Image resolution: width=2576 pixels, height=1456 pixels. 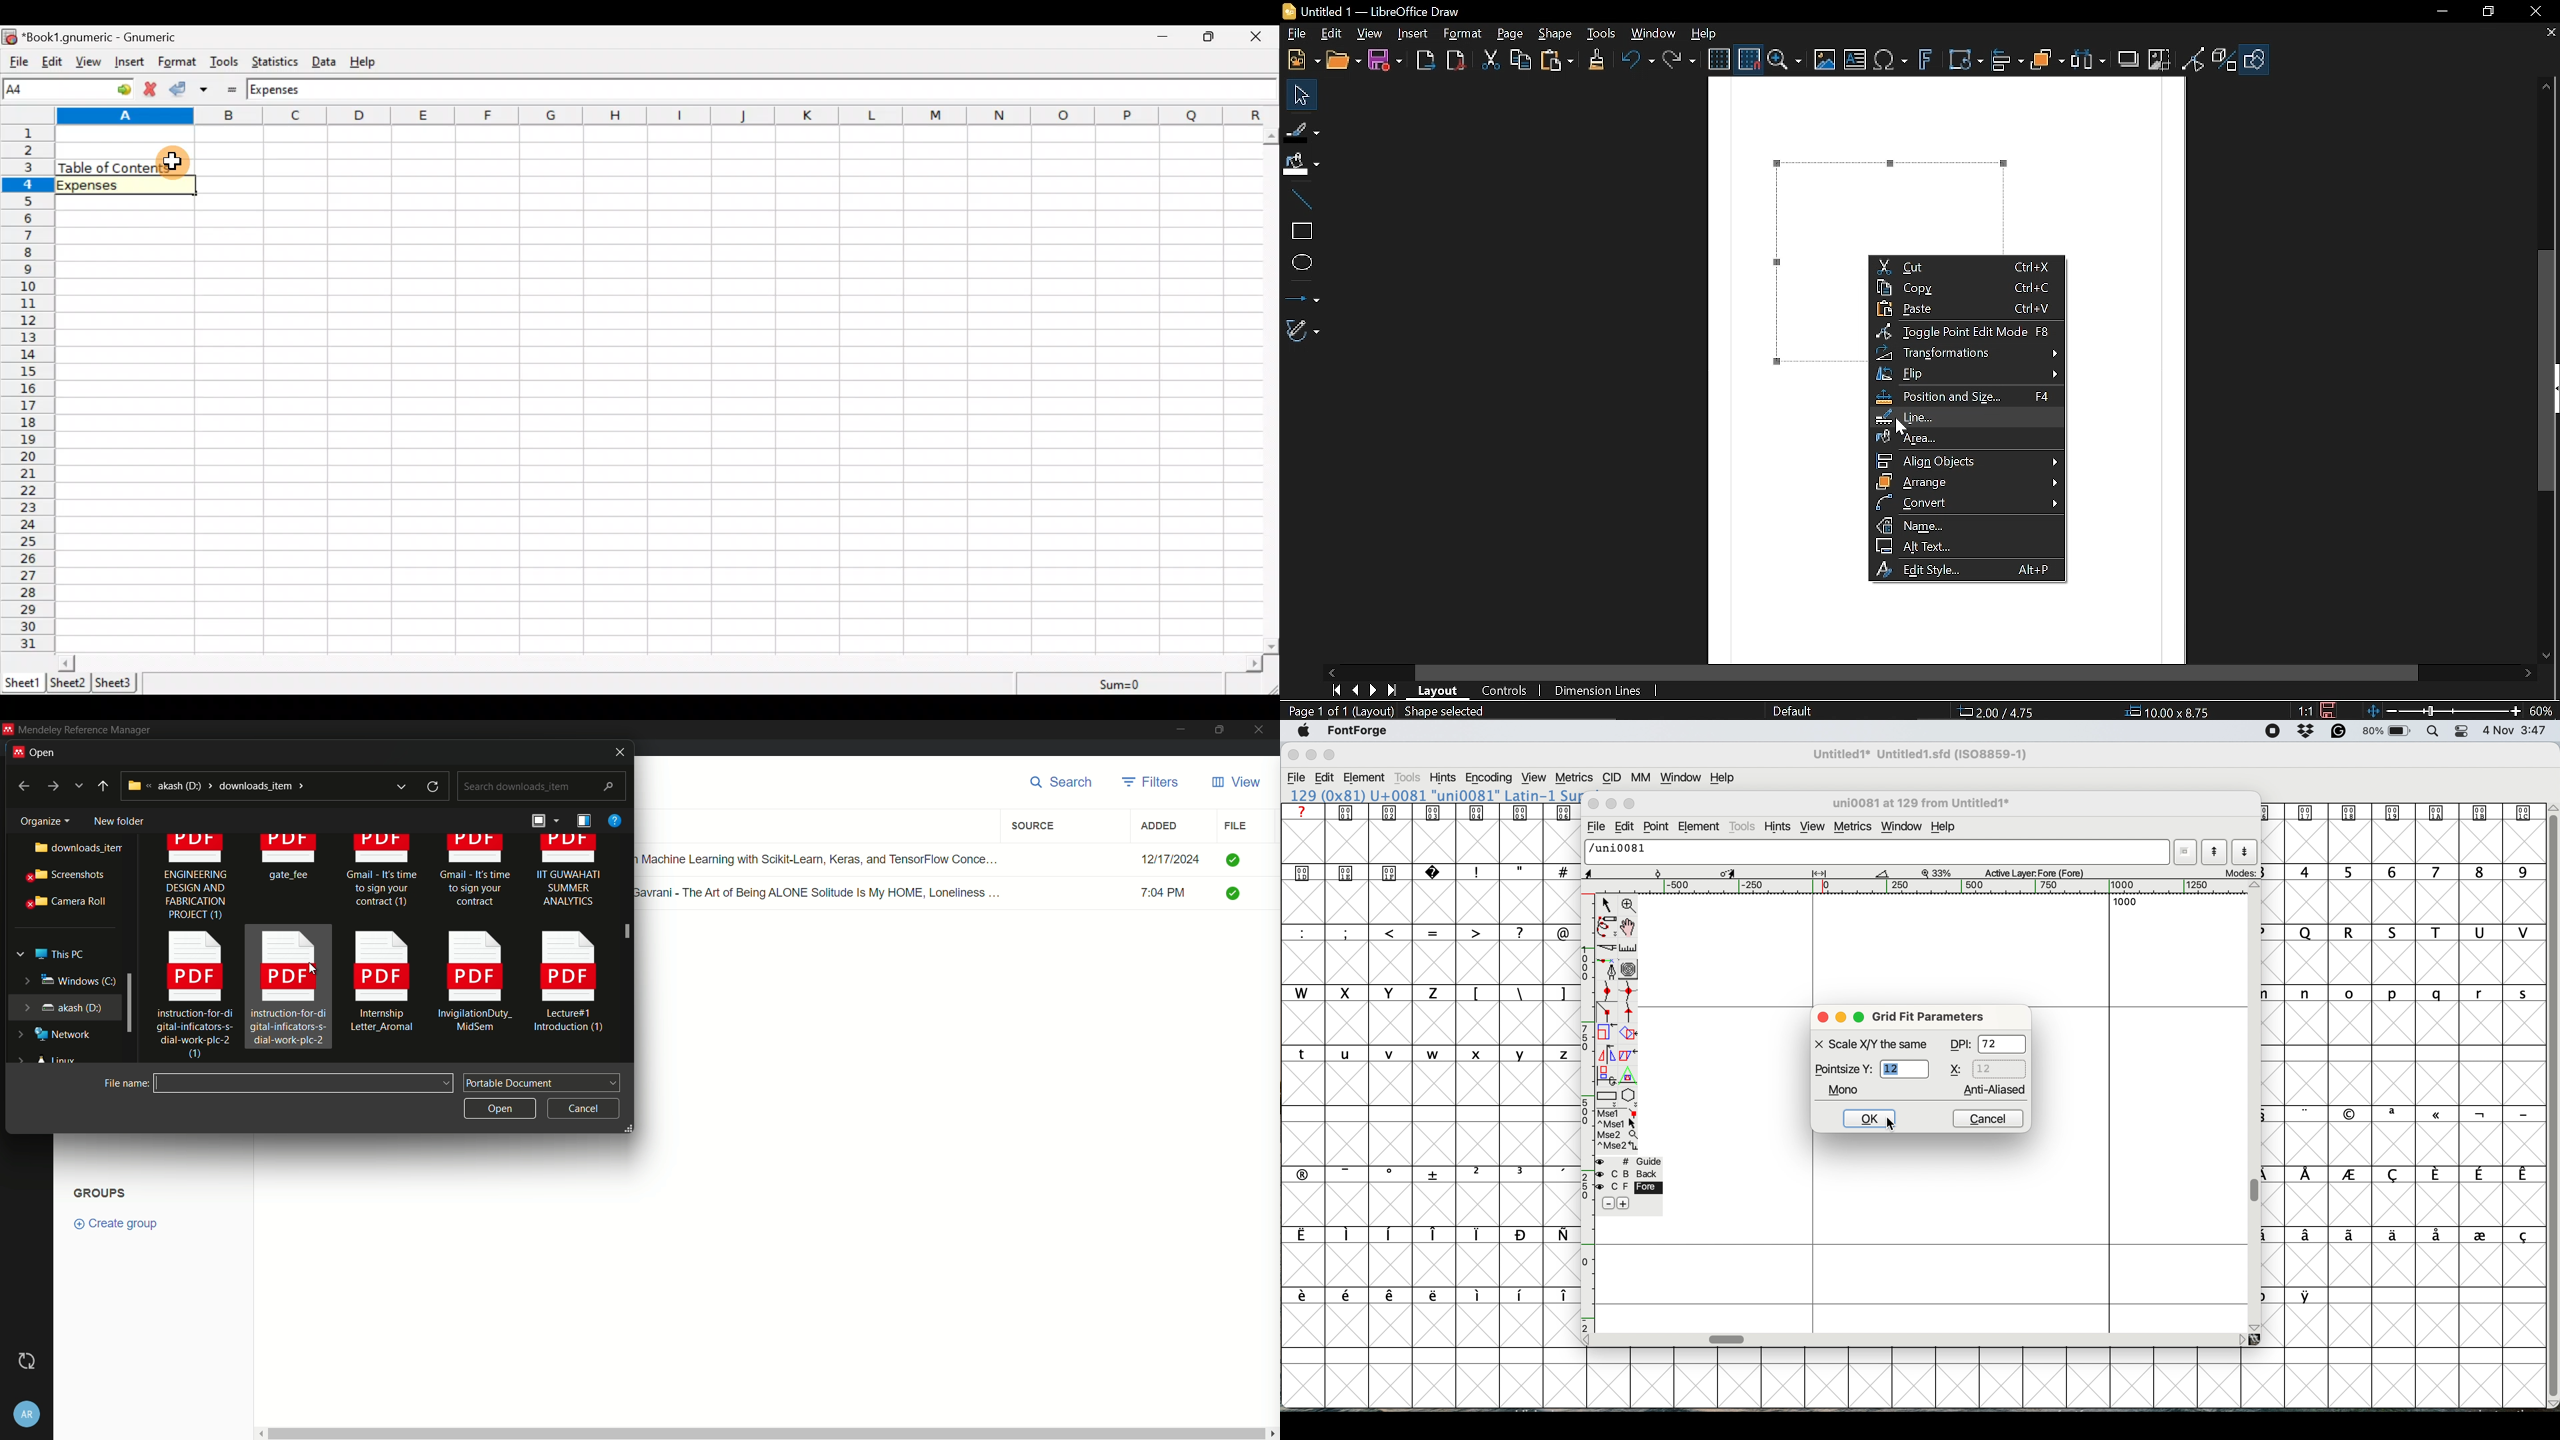 What do you see at coordinates (1894, 1125) in the screenshot?
I see `cursor` at bounding box center [1894, 1125].